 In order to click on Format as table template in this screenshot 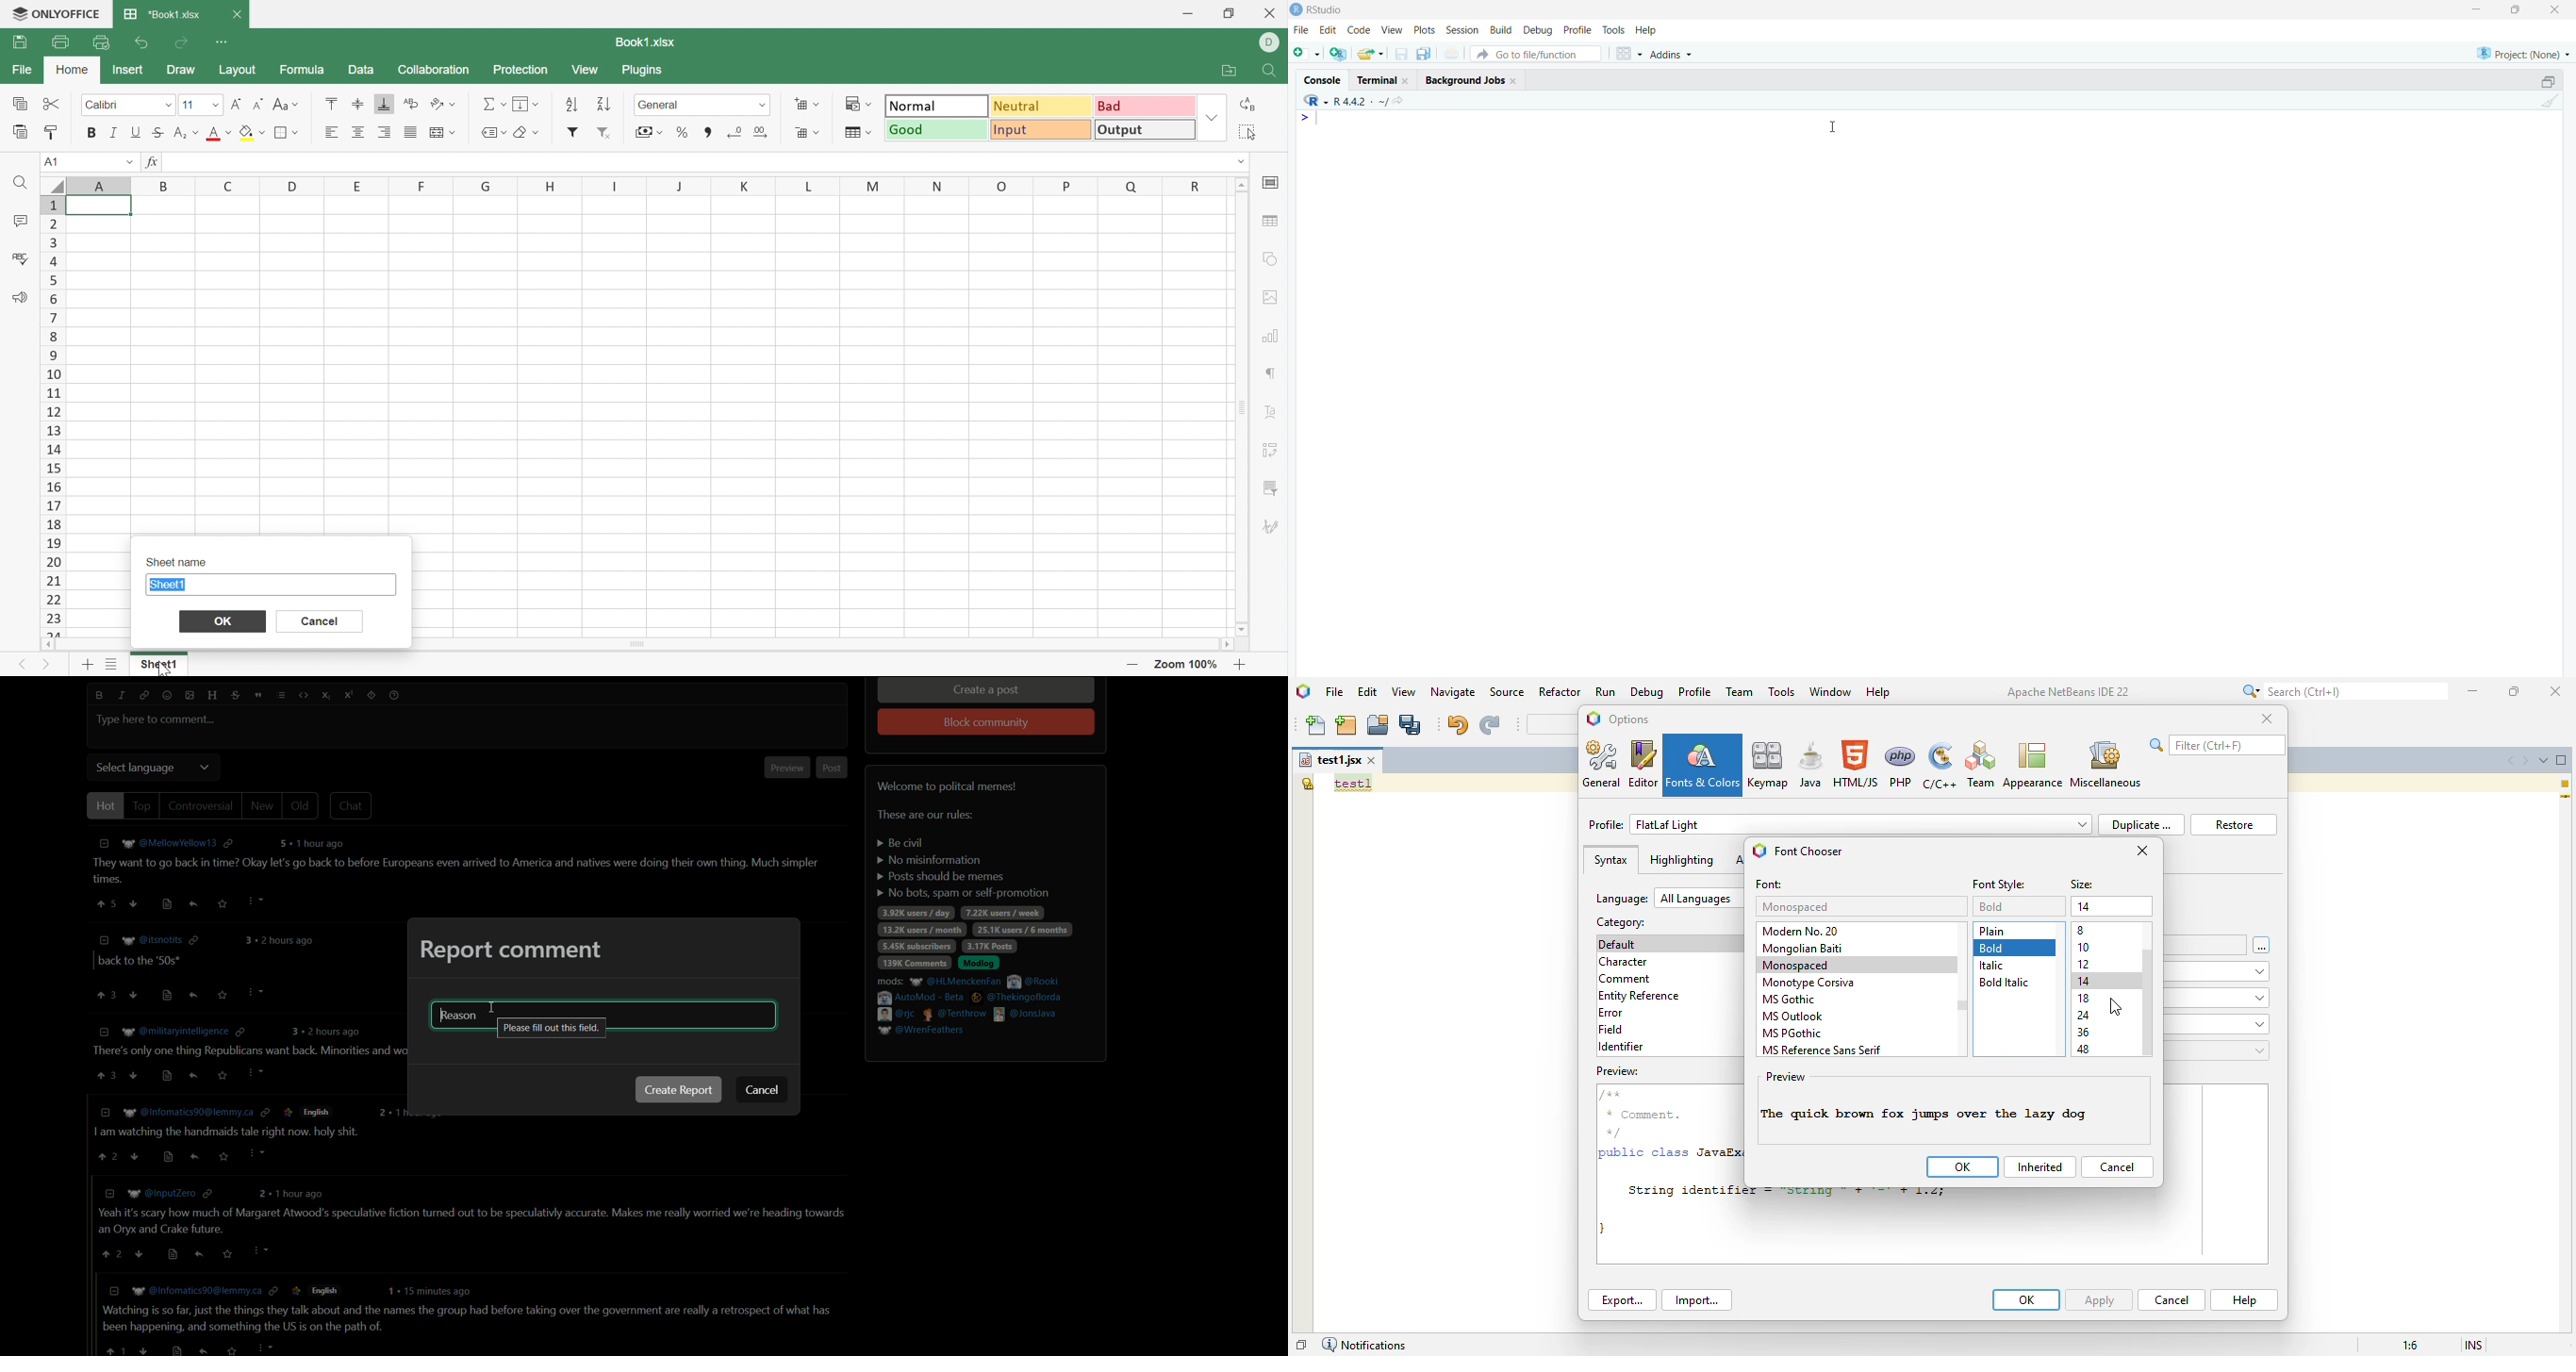, I will do `click(859, 131)`.